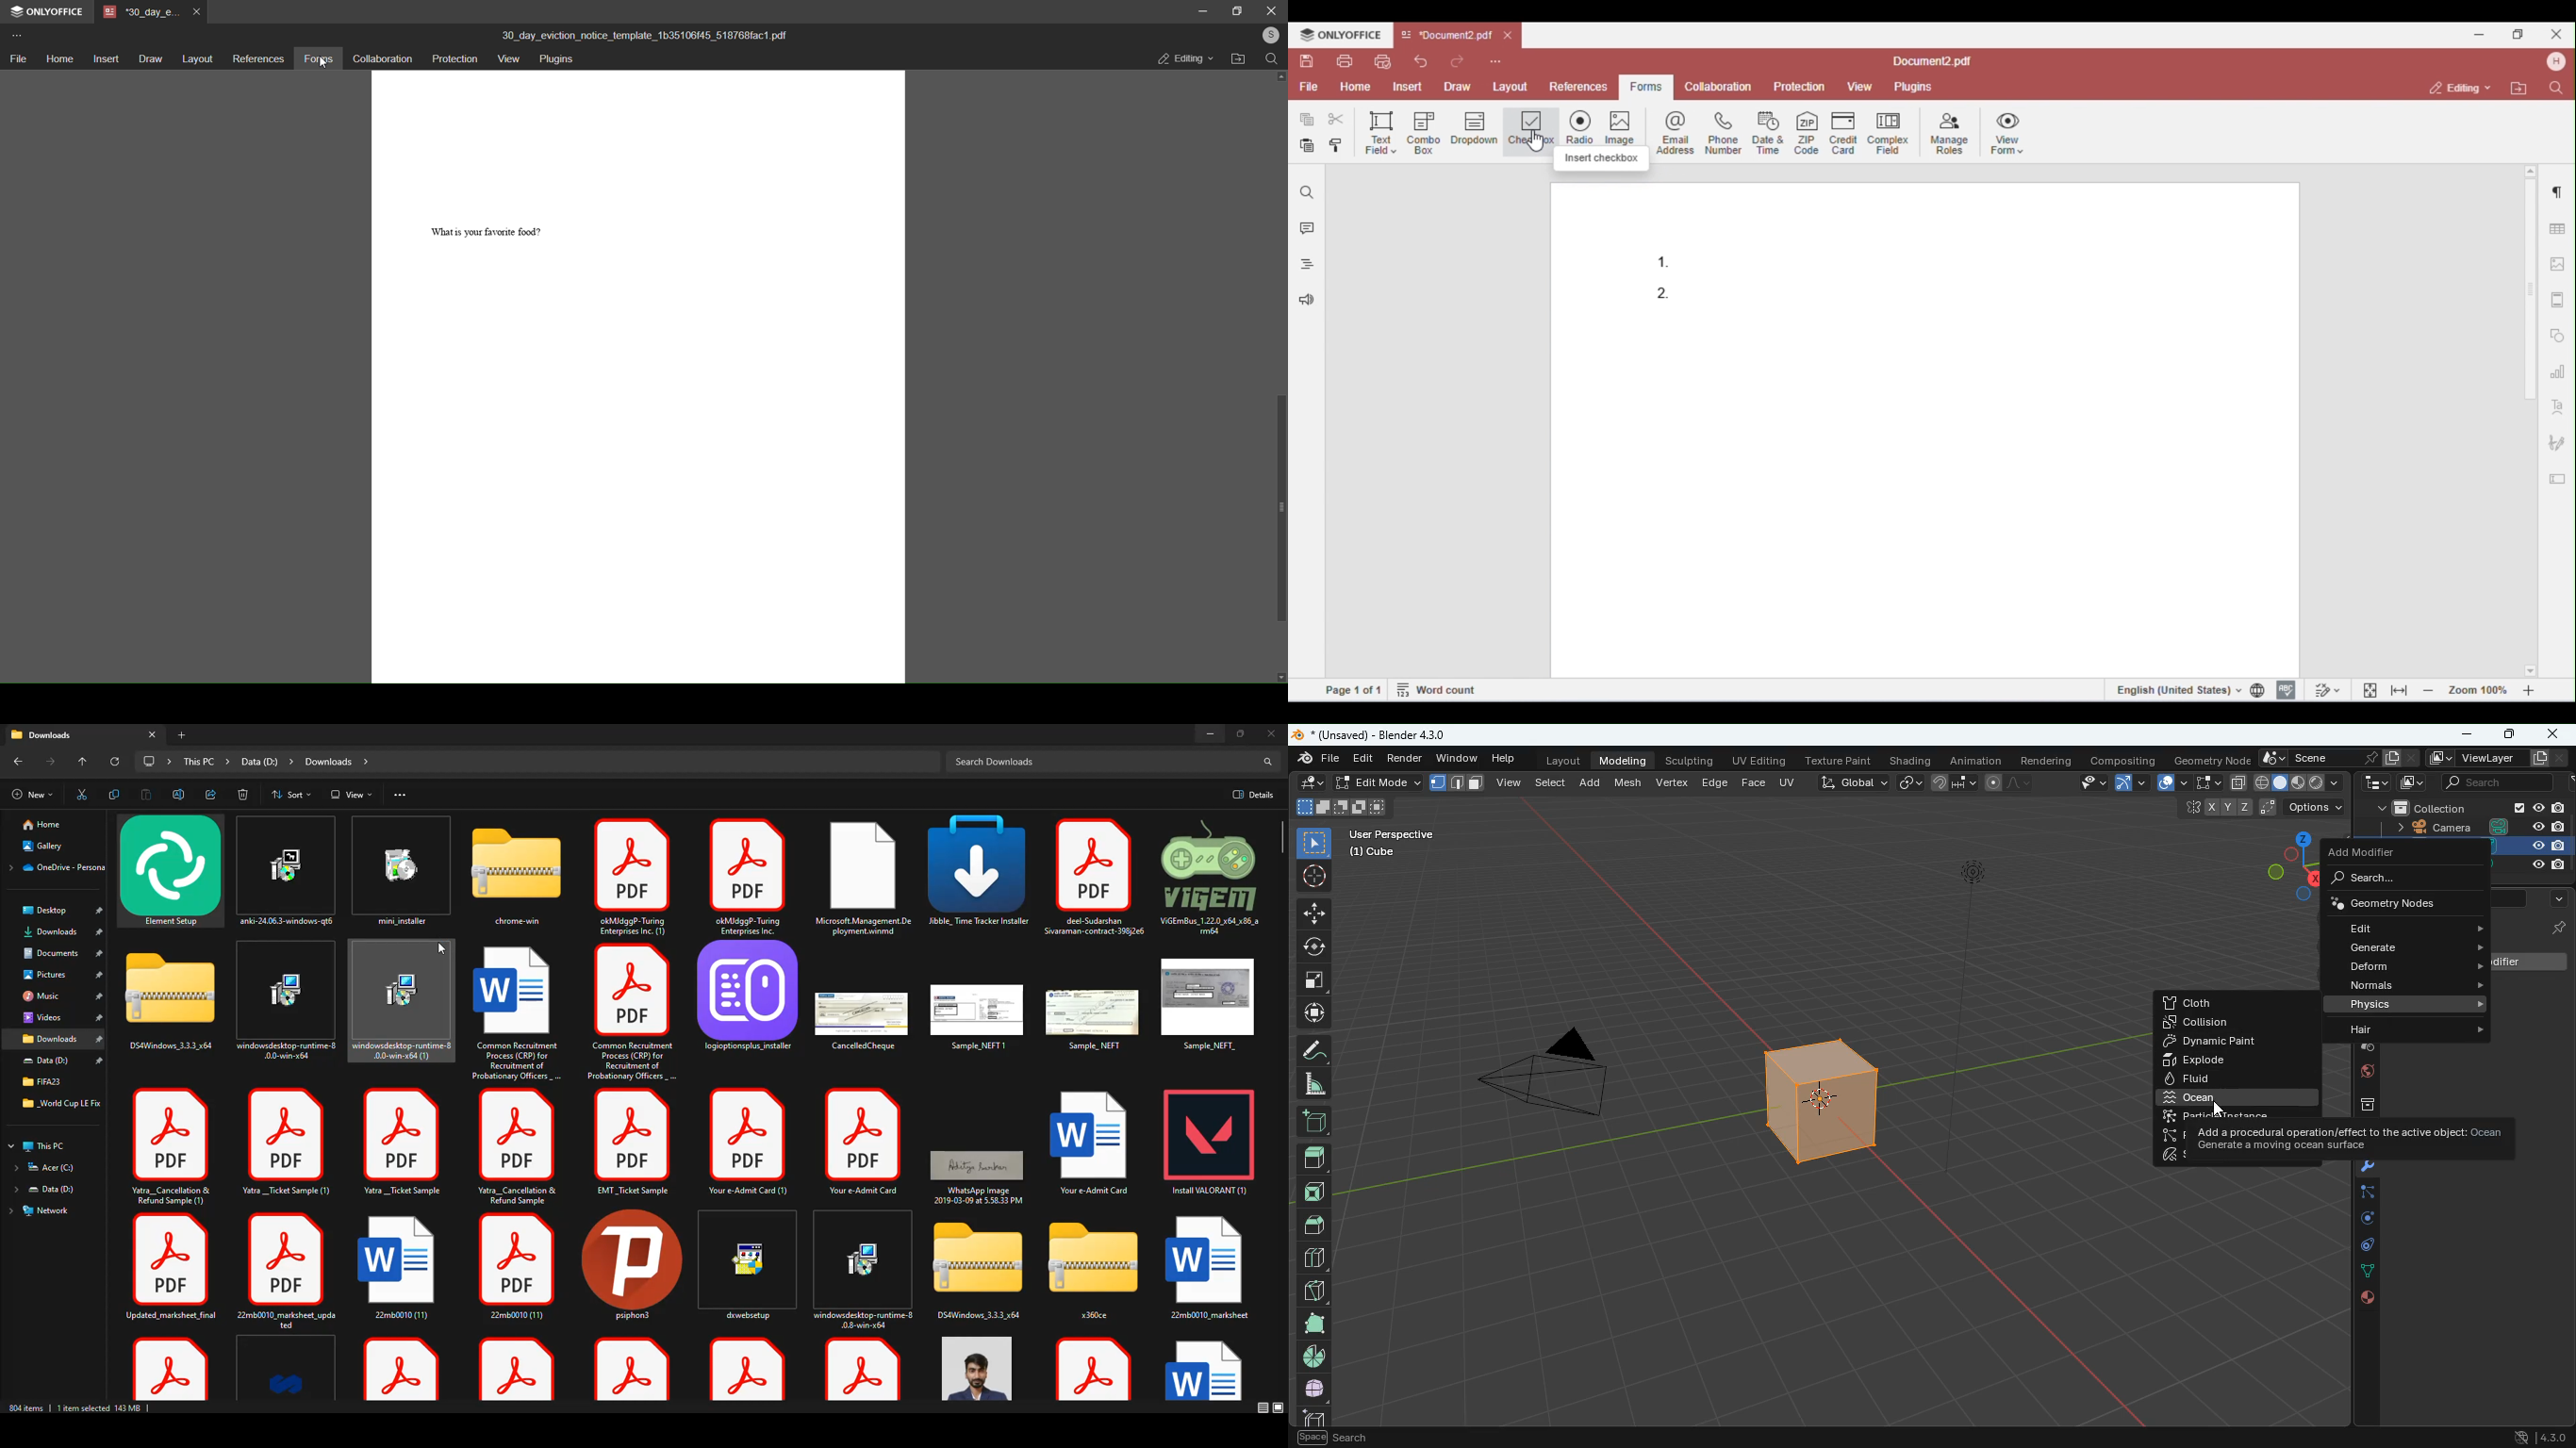 The width and height of the screenshot is (2576, 1456). What do you see at coordinates (317, 60) in the screenshot?
I see `forms` at bounding box center [317, 60].